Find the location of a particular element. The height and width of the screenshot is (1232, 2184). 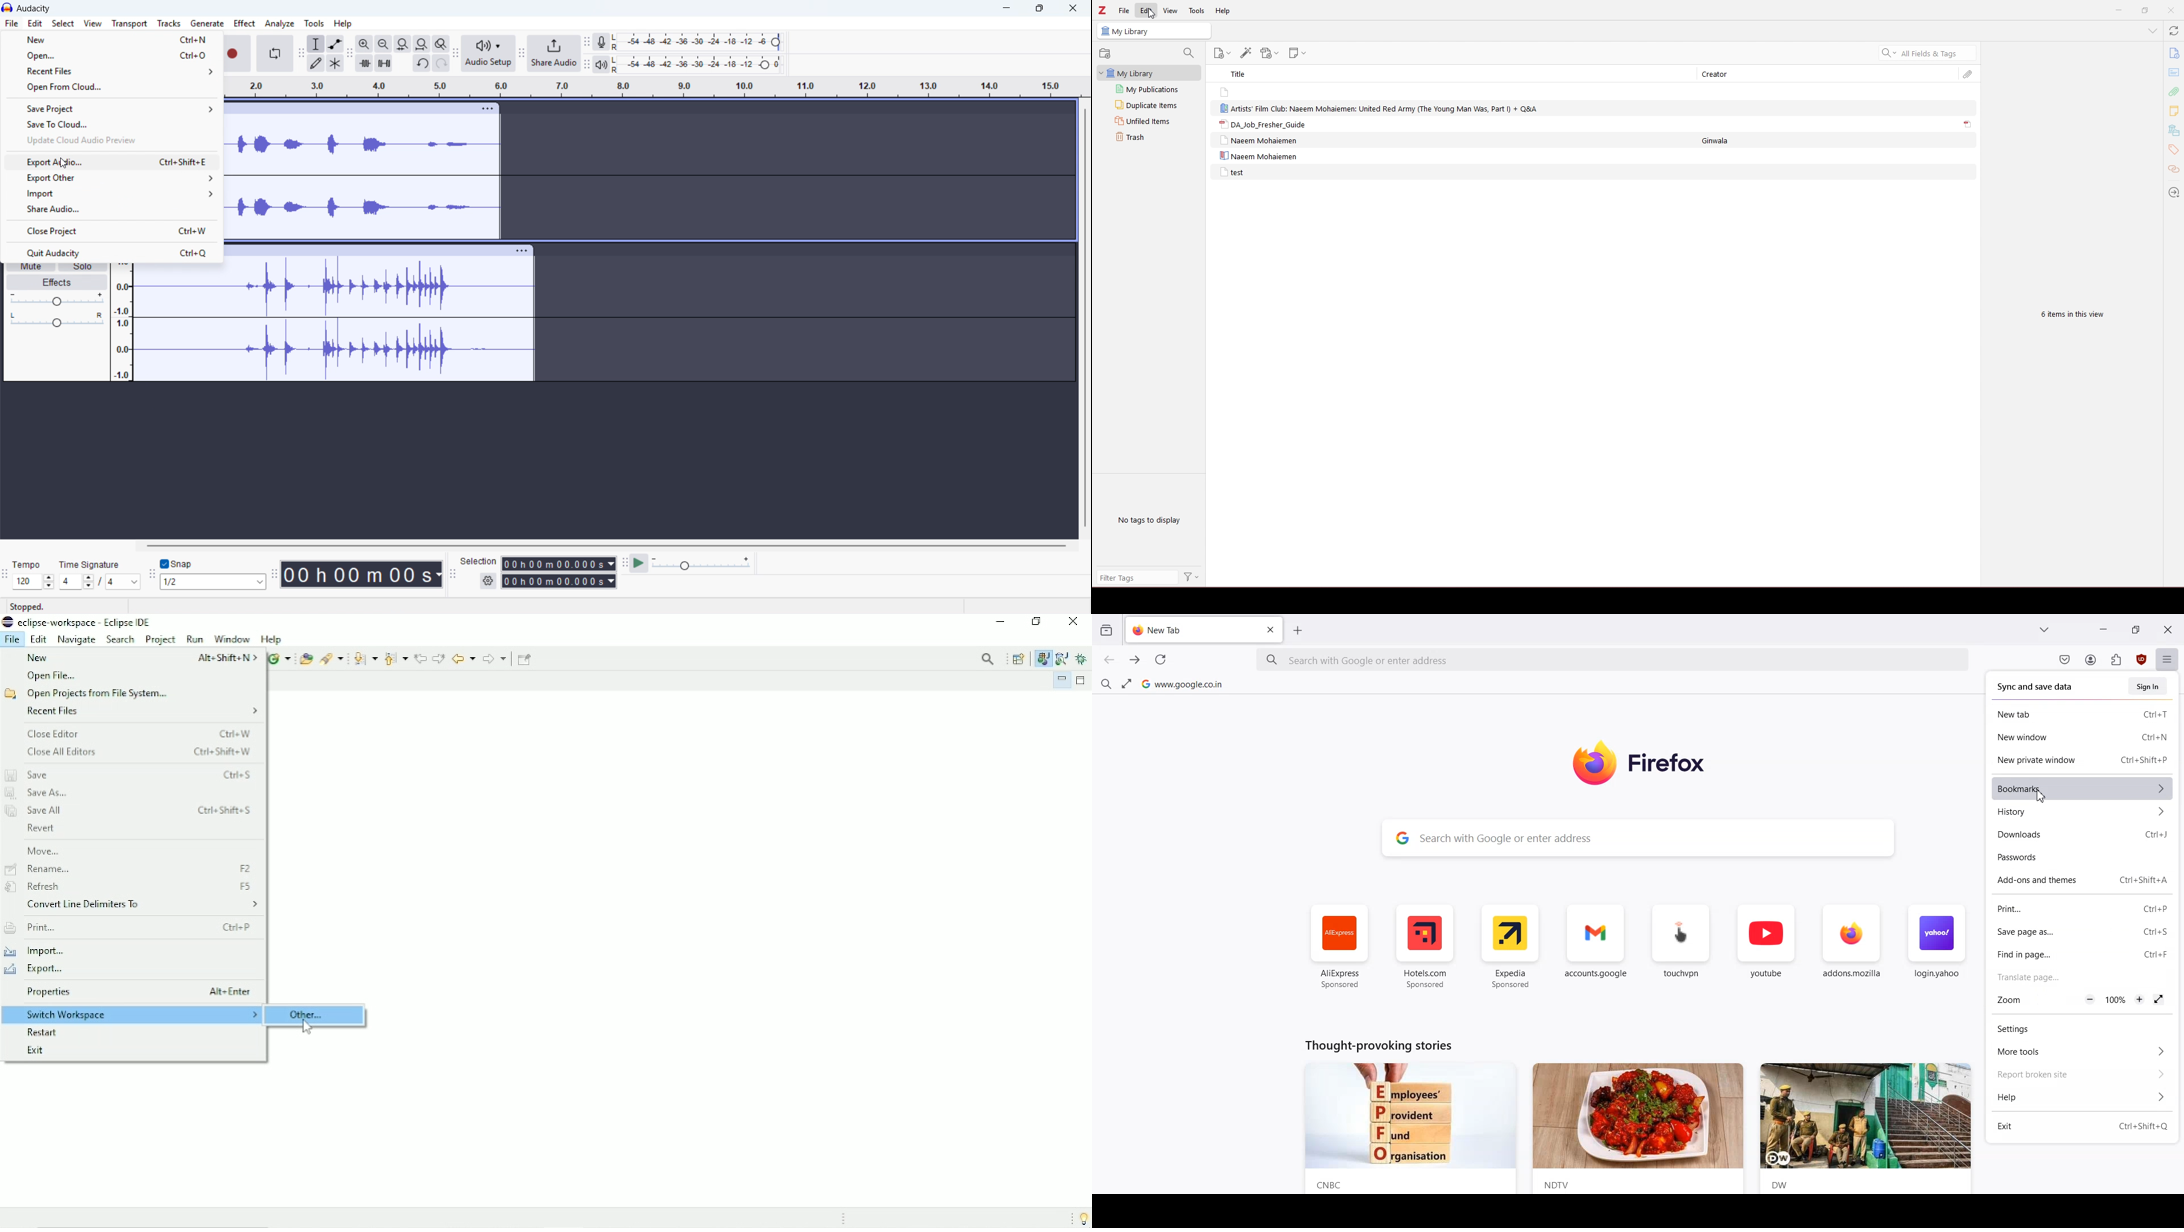

edit  is located at coordinates (35, 23).